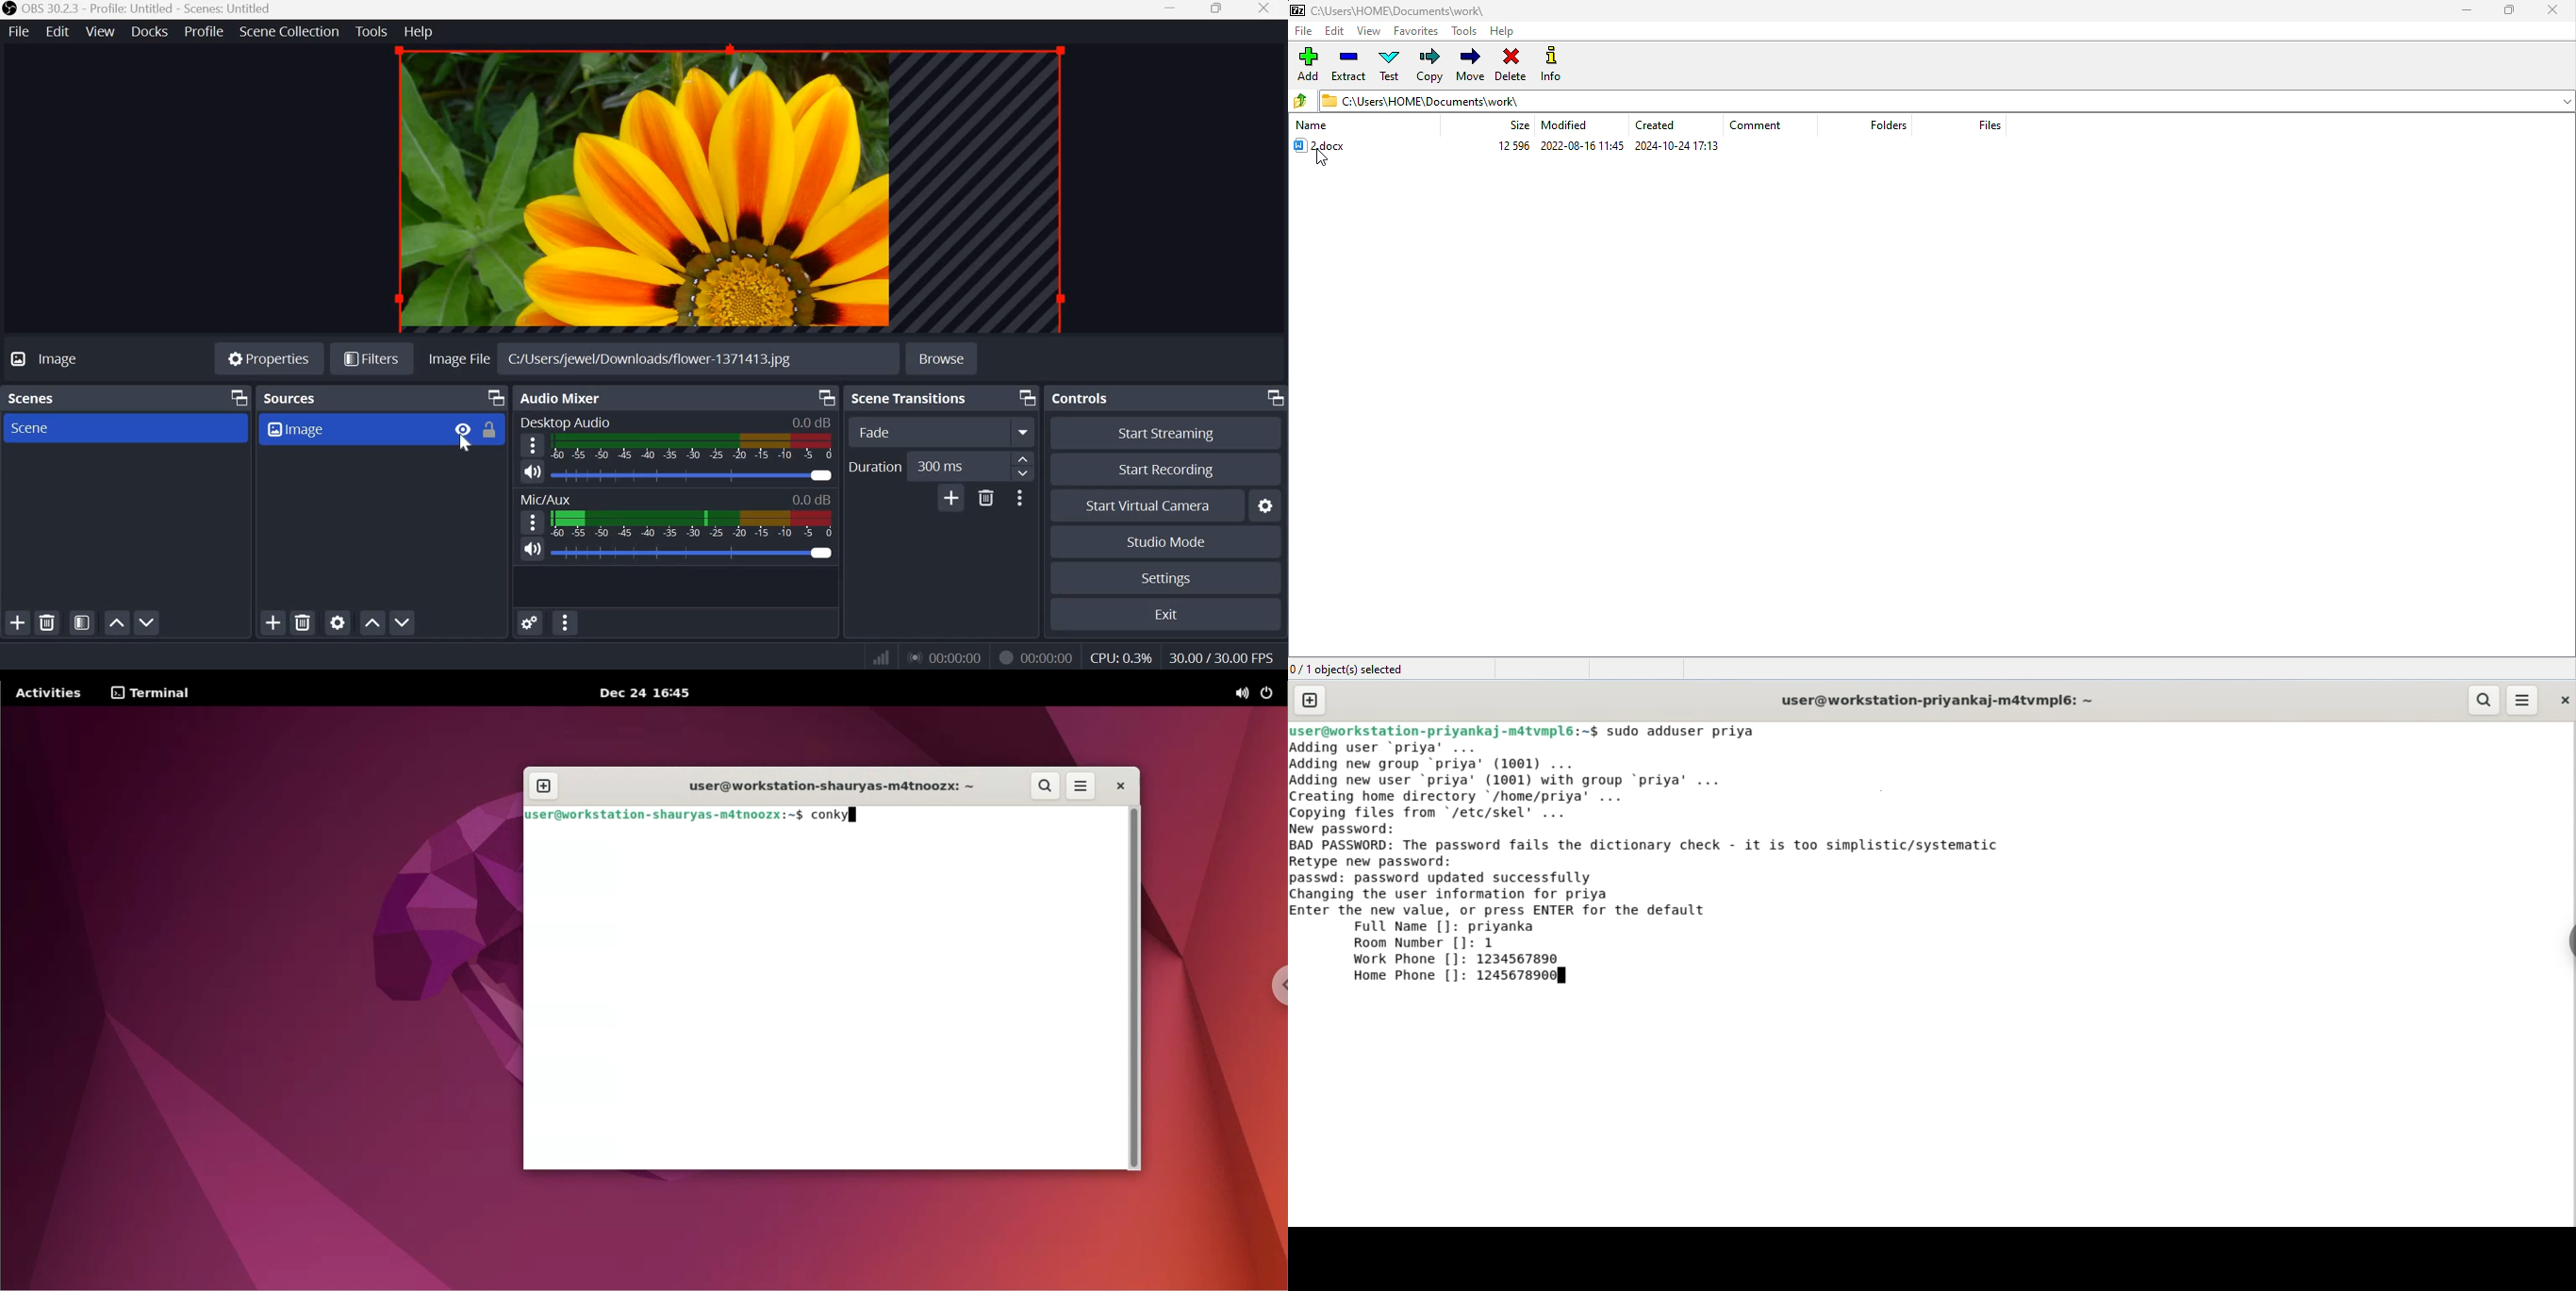 This screenshot has height=1316, width=2576. Describe the element at coordinates (17, 623) in the screenshot. I see `Add scene` at that location.